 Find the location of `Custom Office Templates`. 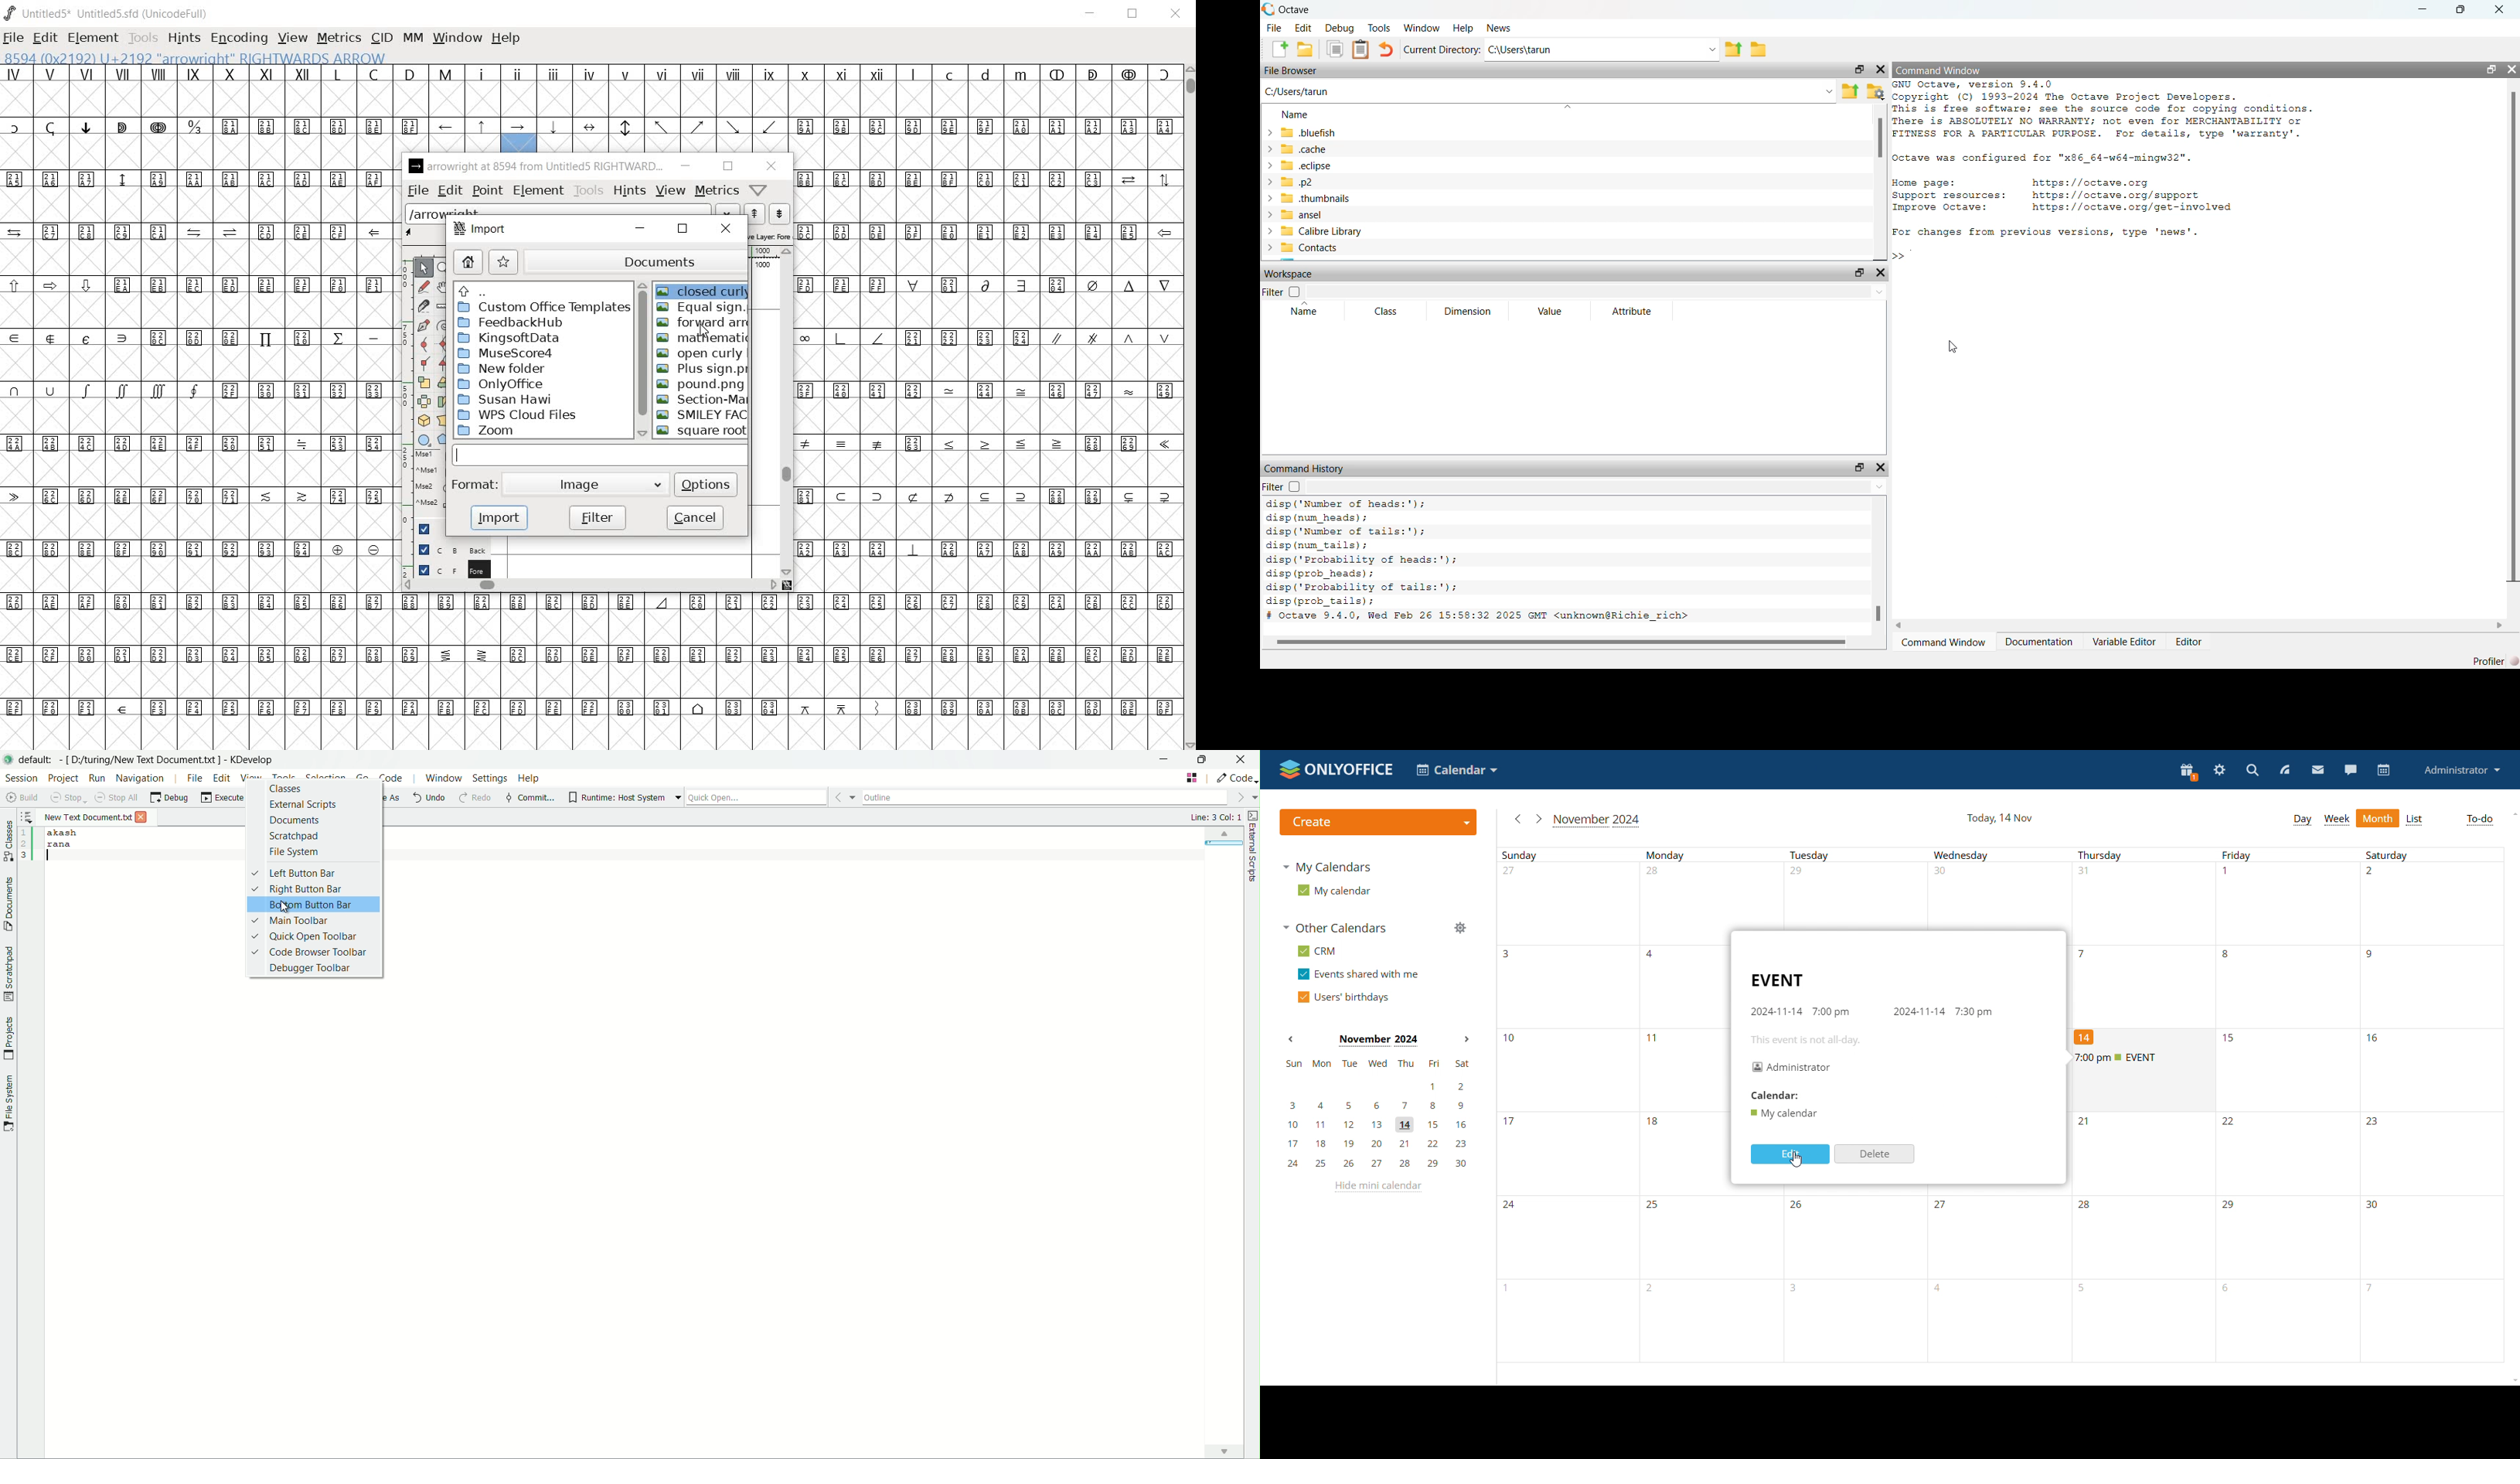

Custom Office Templates is located at coordinates (542, 307).